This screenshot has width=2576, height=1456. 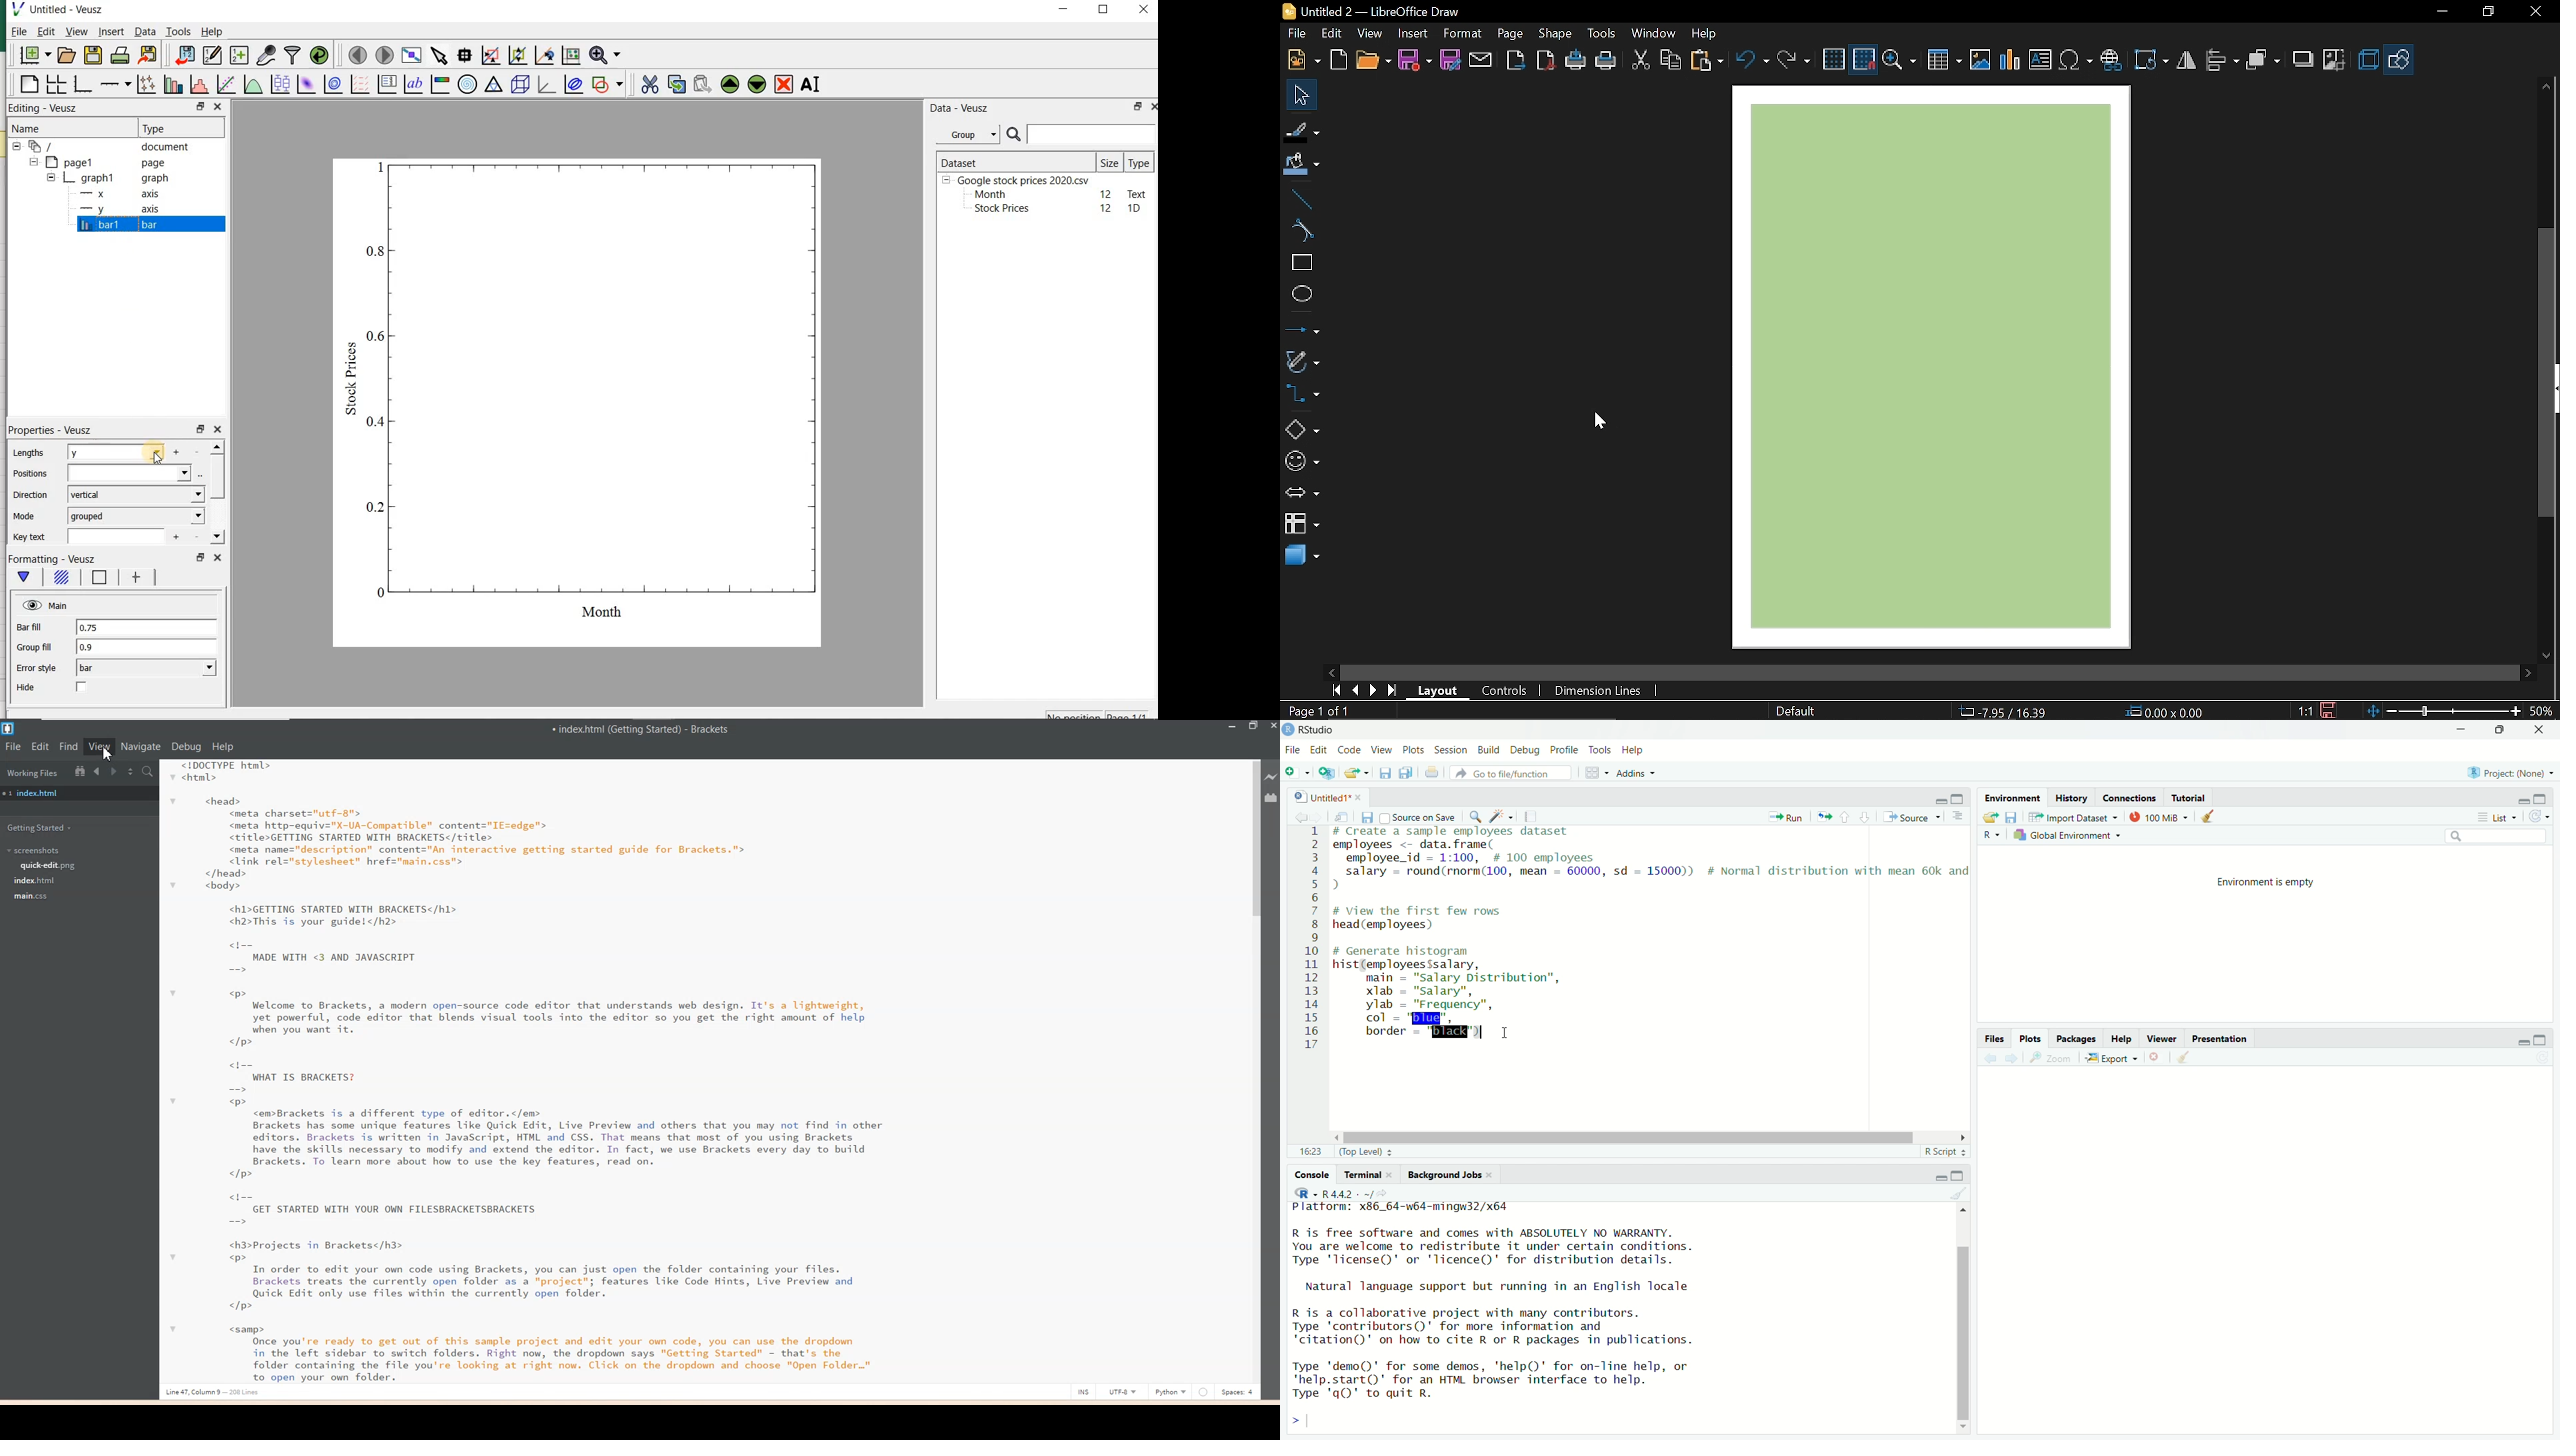 What do you see at coordinates (1338, 691) in the screenshot?
I see `Go to first page` at bounding box center [1338, 691].